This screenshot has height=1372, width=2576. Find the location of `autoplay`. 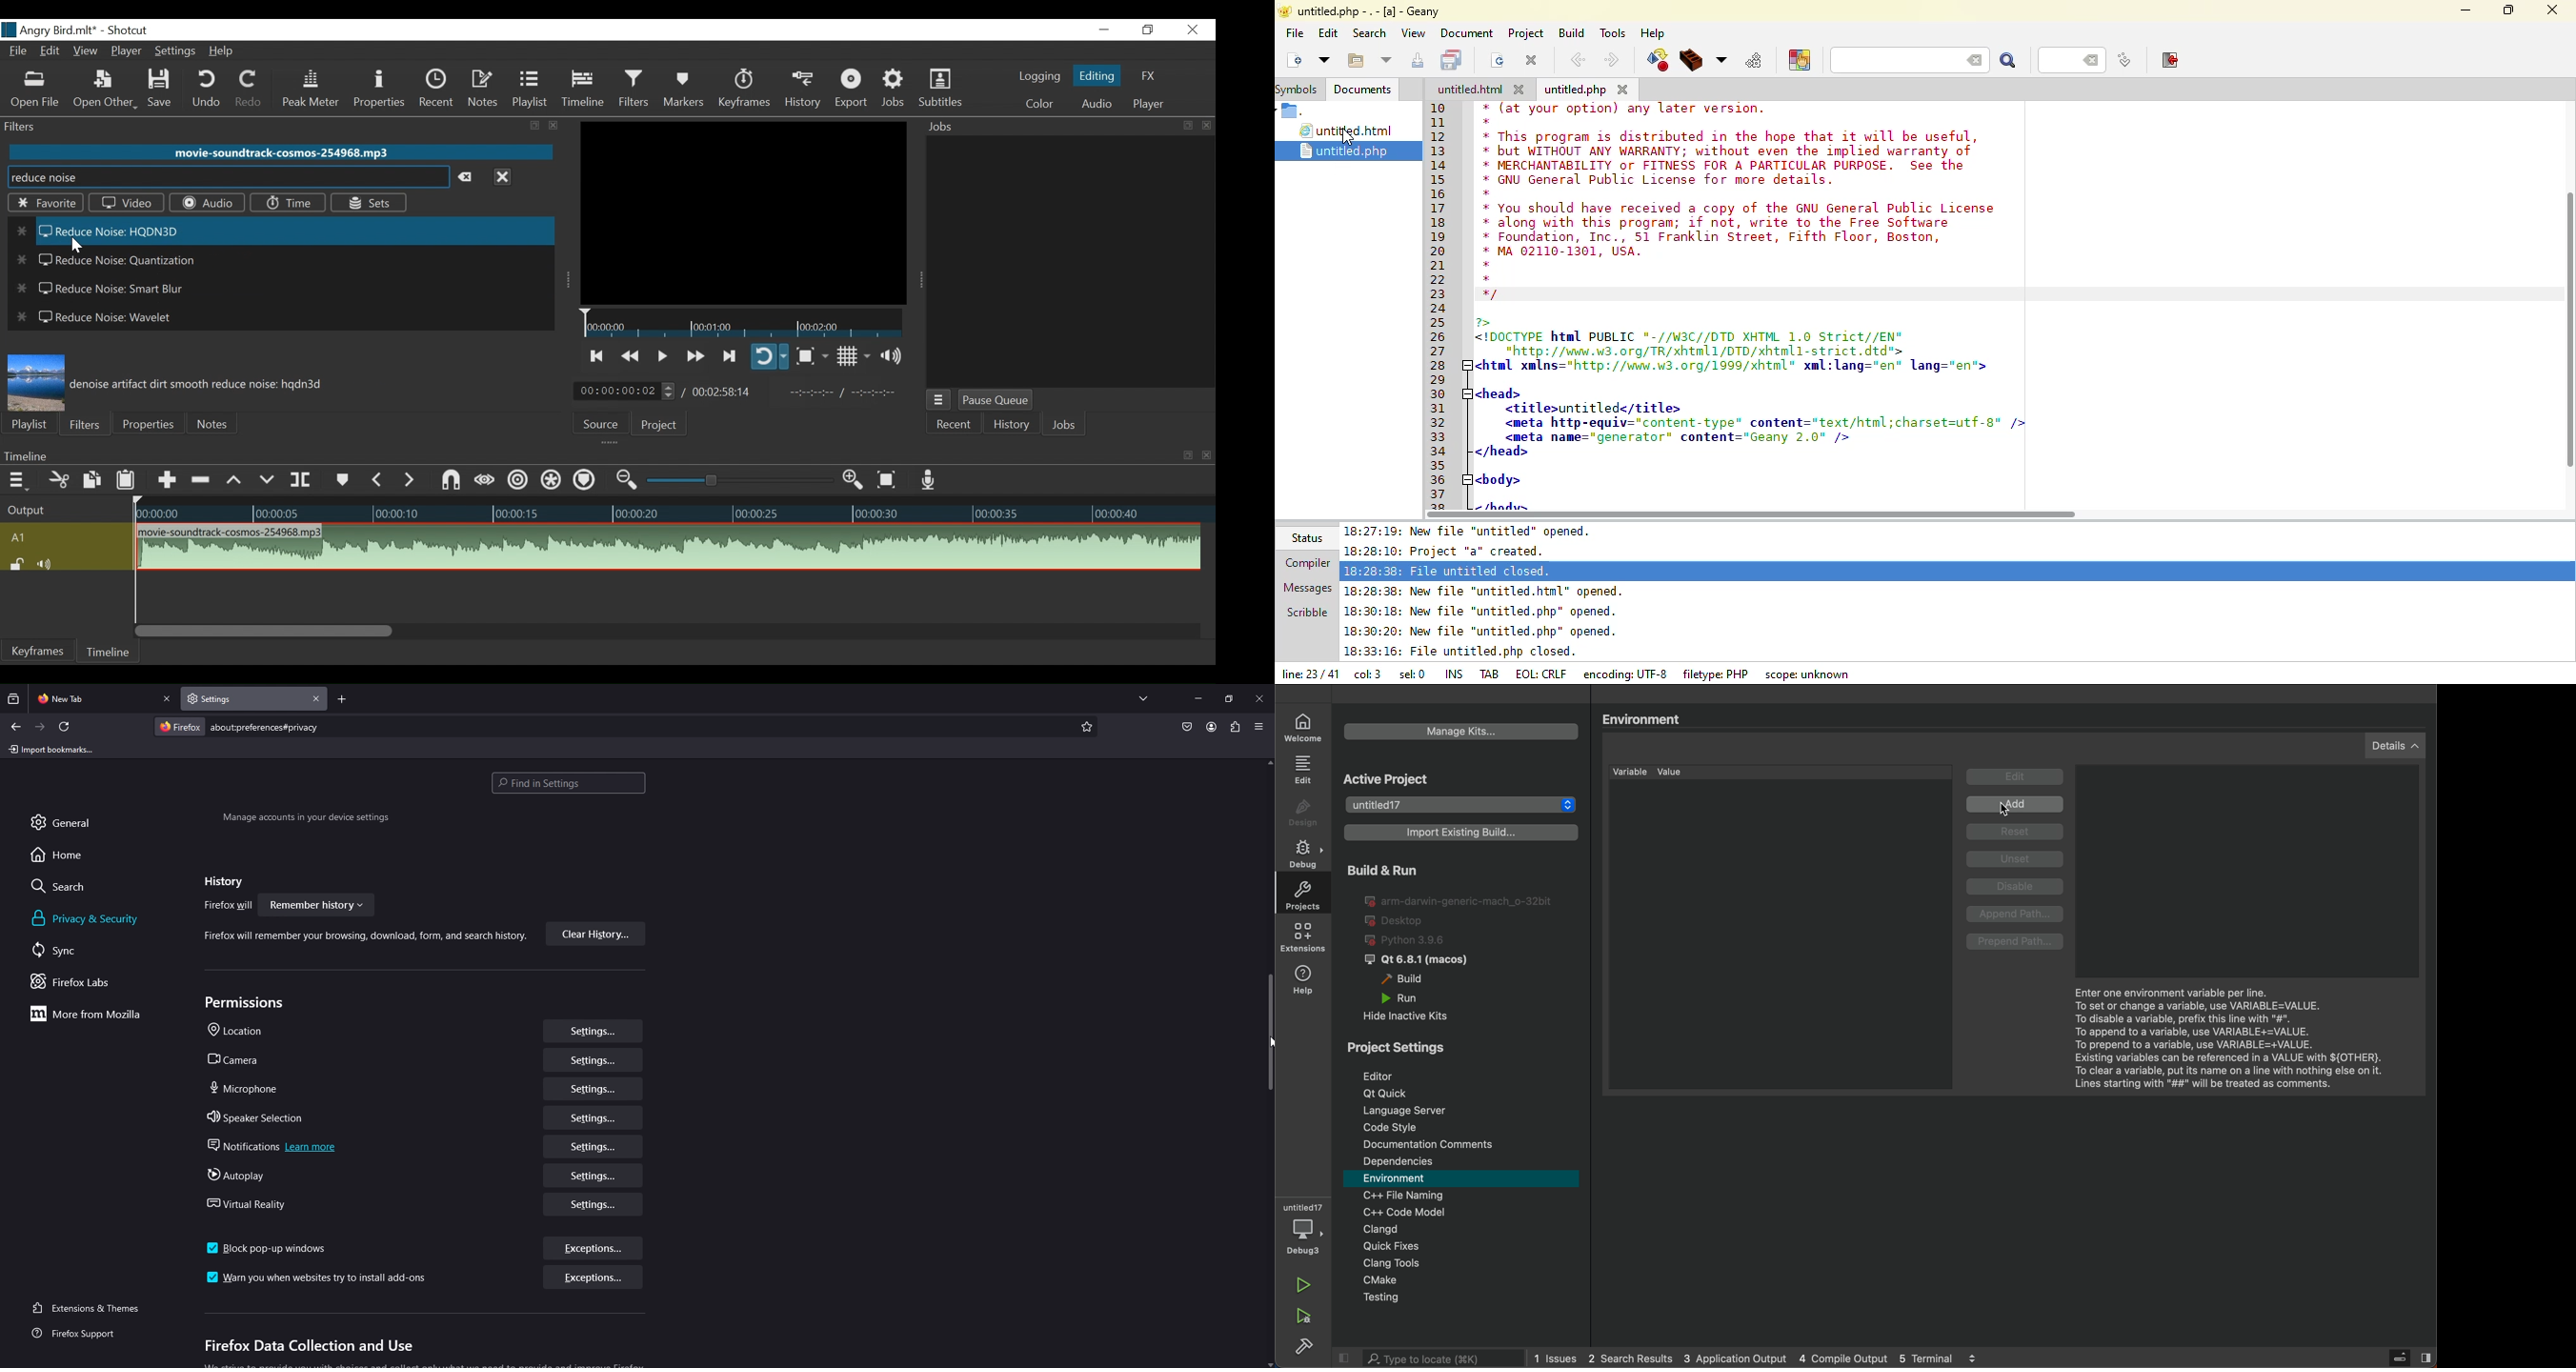

autoplay is located at coordinates (241, 1175).